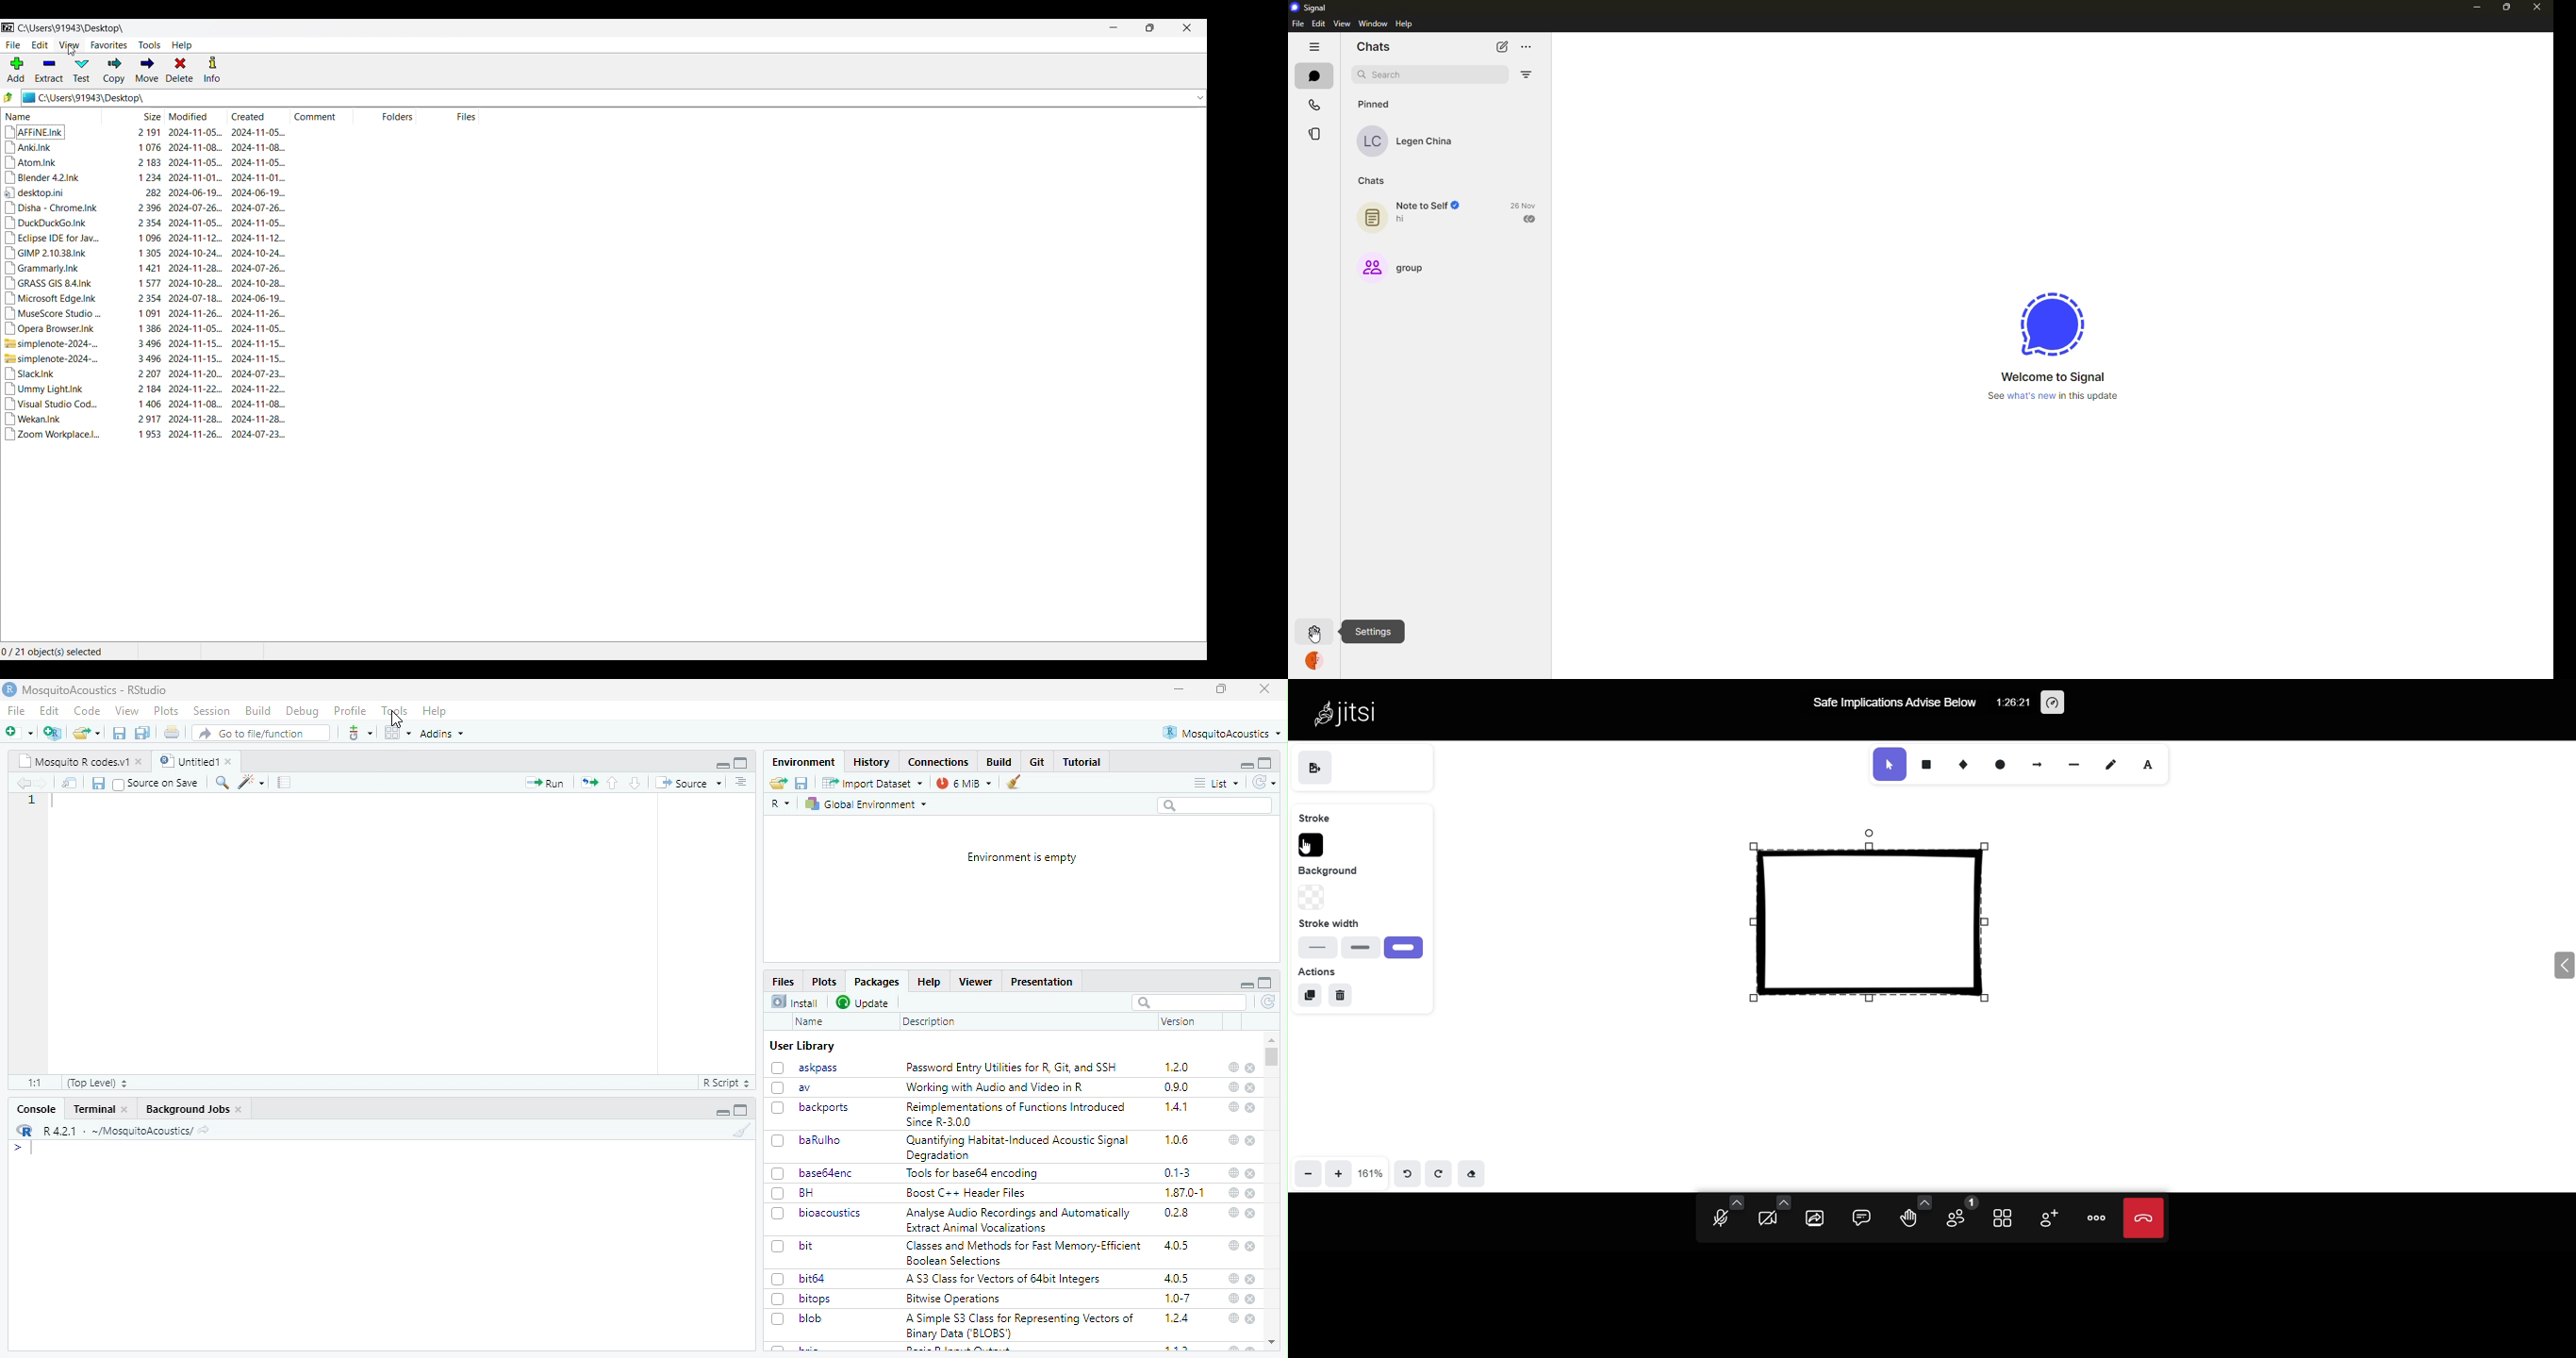  Describe the element at coordinates (146, 207) in the screenshot. I see `Disha - Chrome.Ink 2396 2024-07-26... 2024-07-26.` at that location.